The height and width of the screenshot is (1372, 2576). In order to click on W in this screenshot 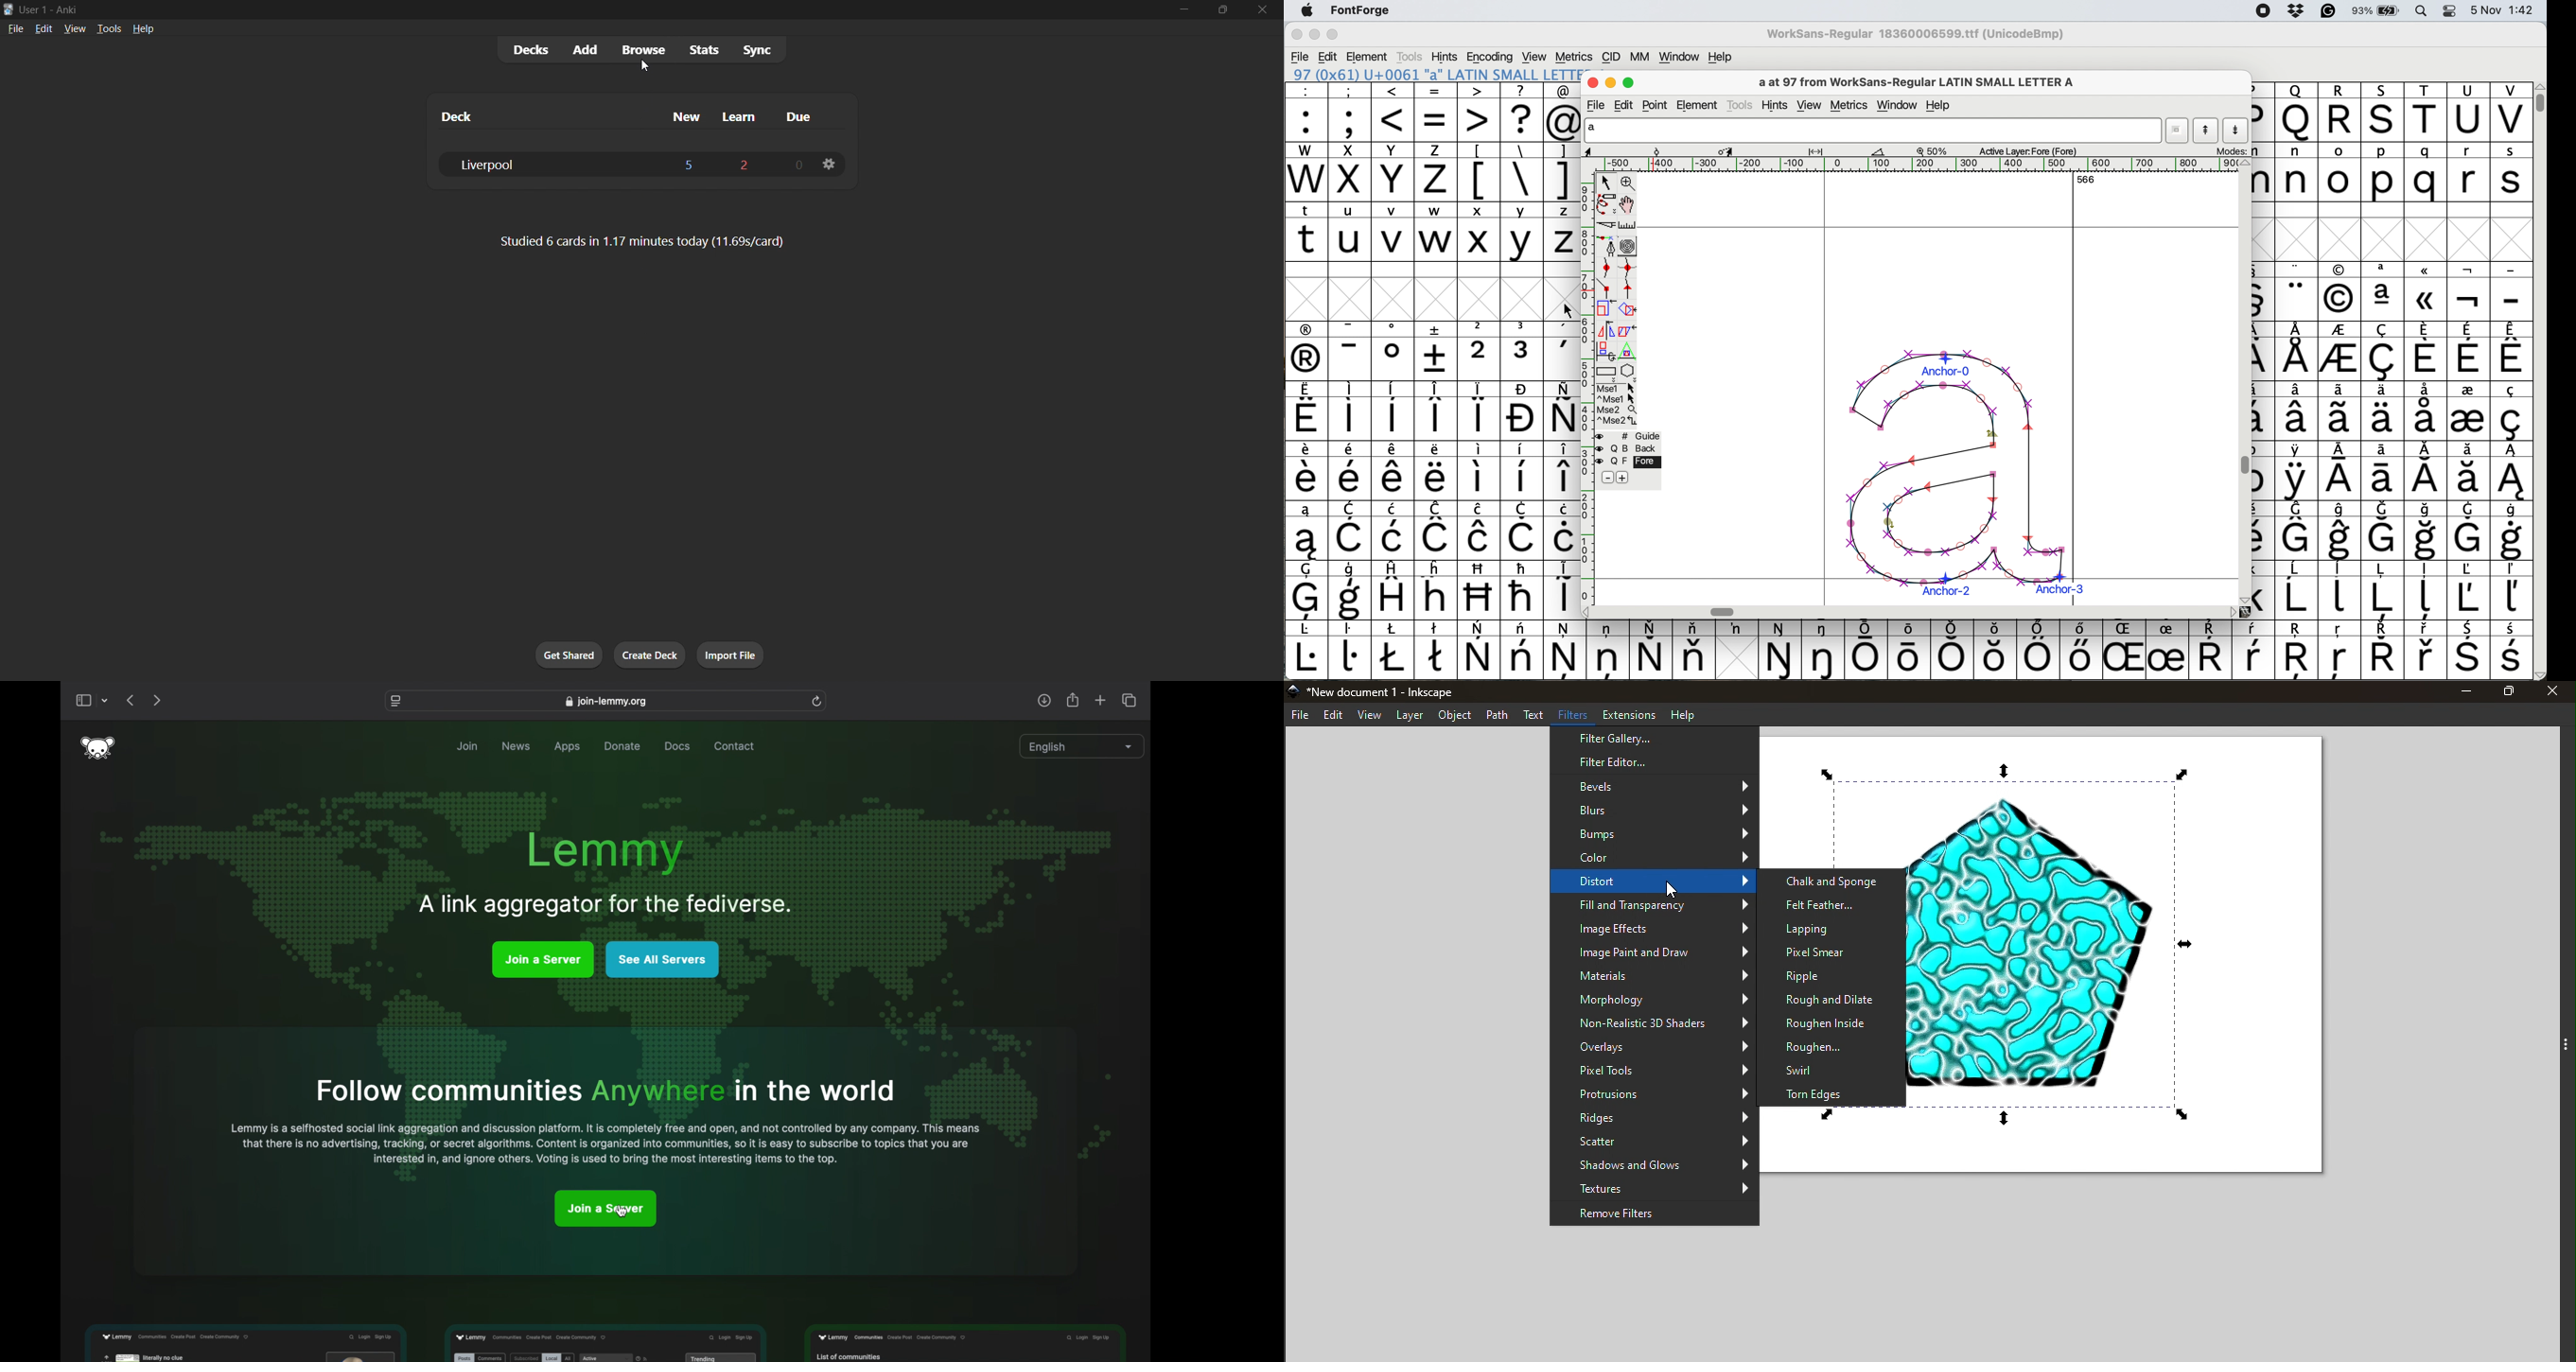, I will do `click(1308, 172)`.